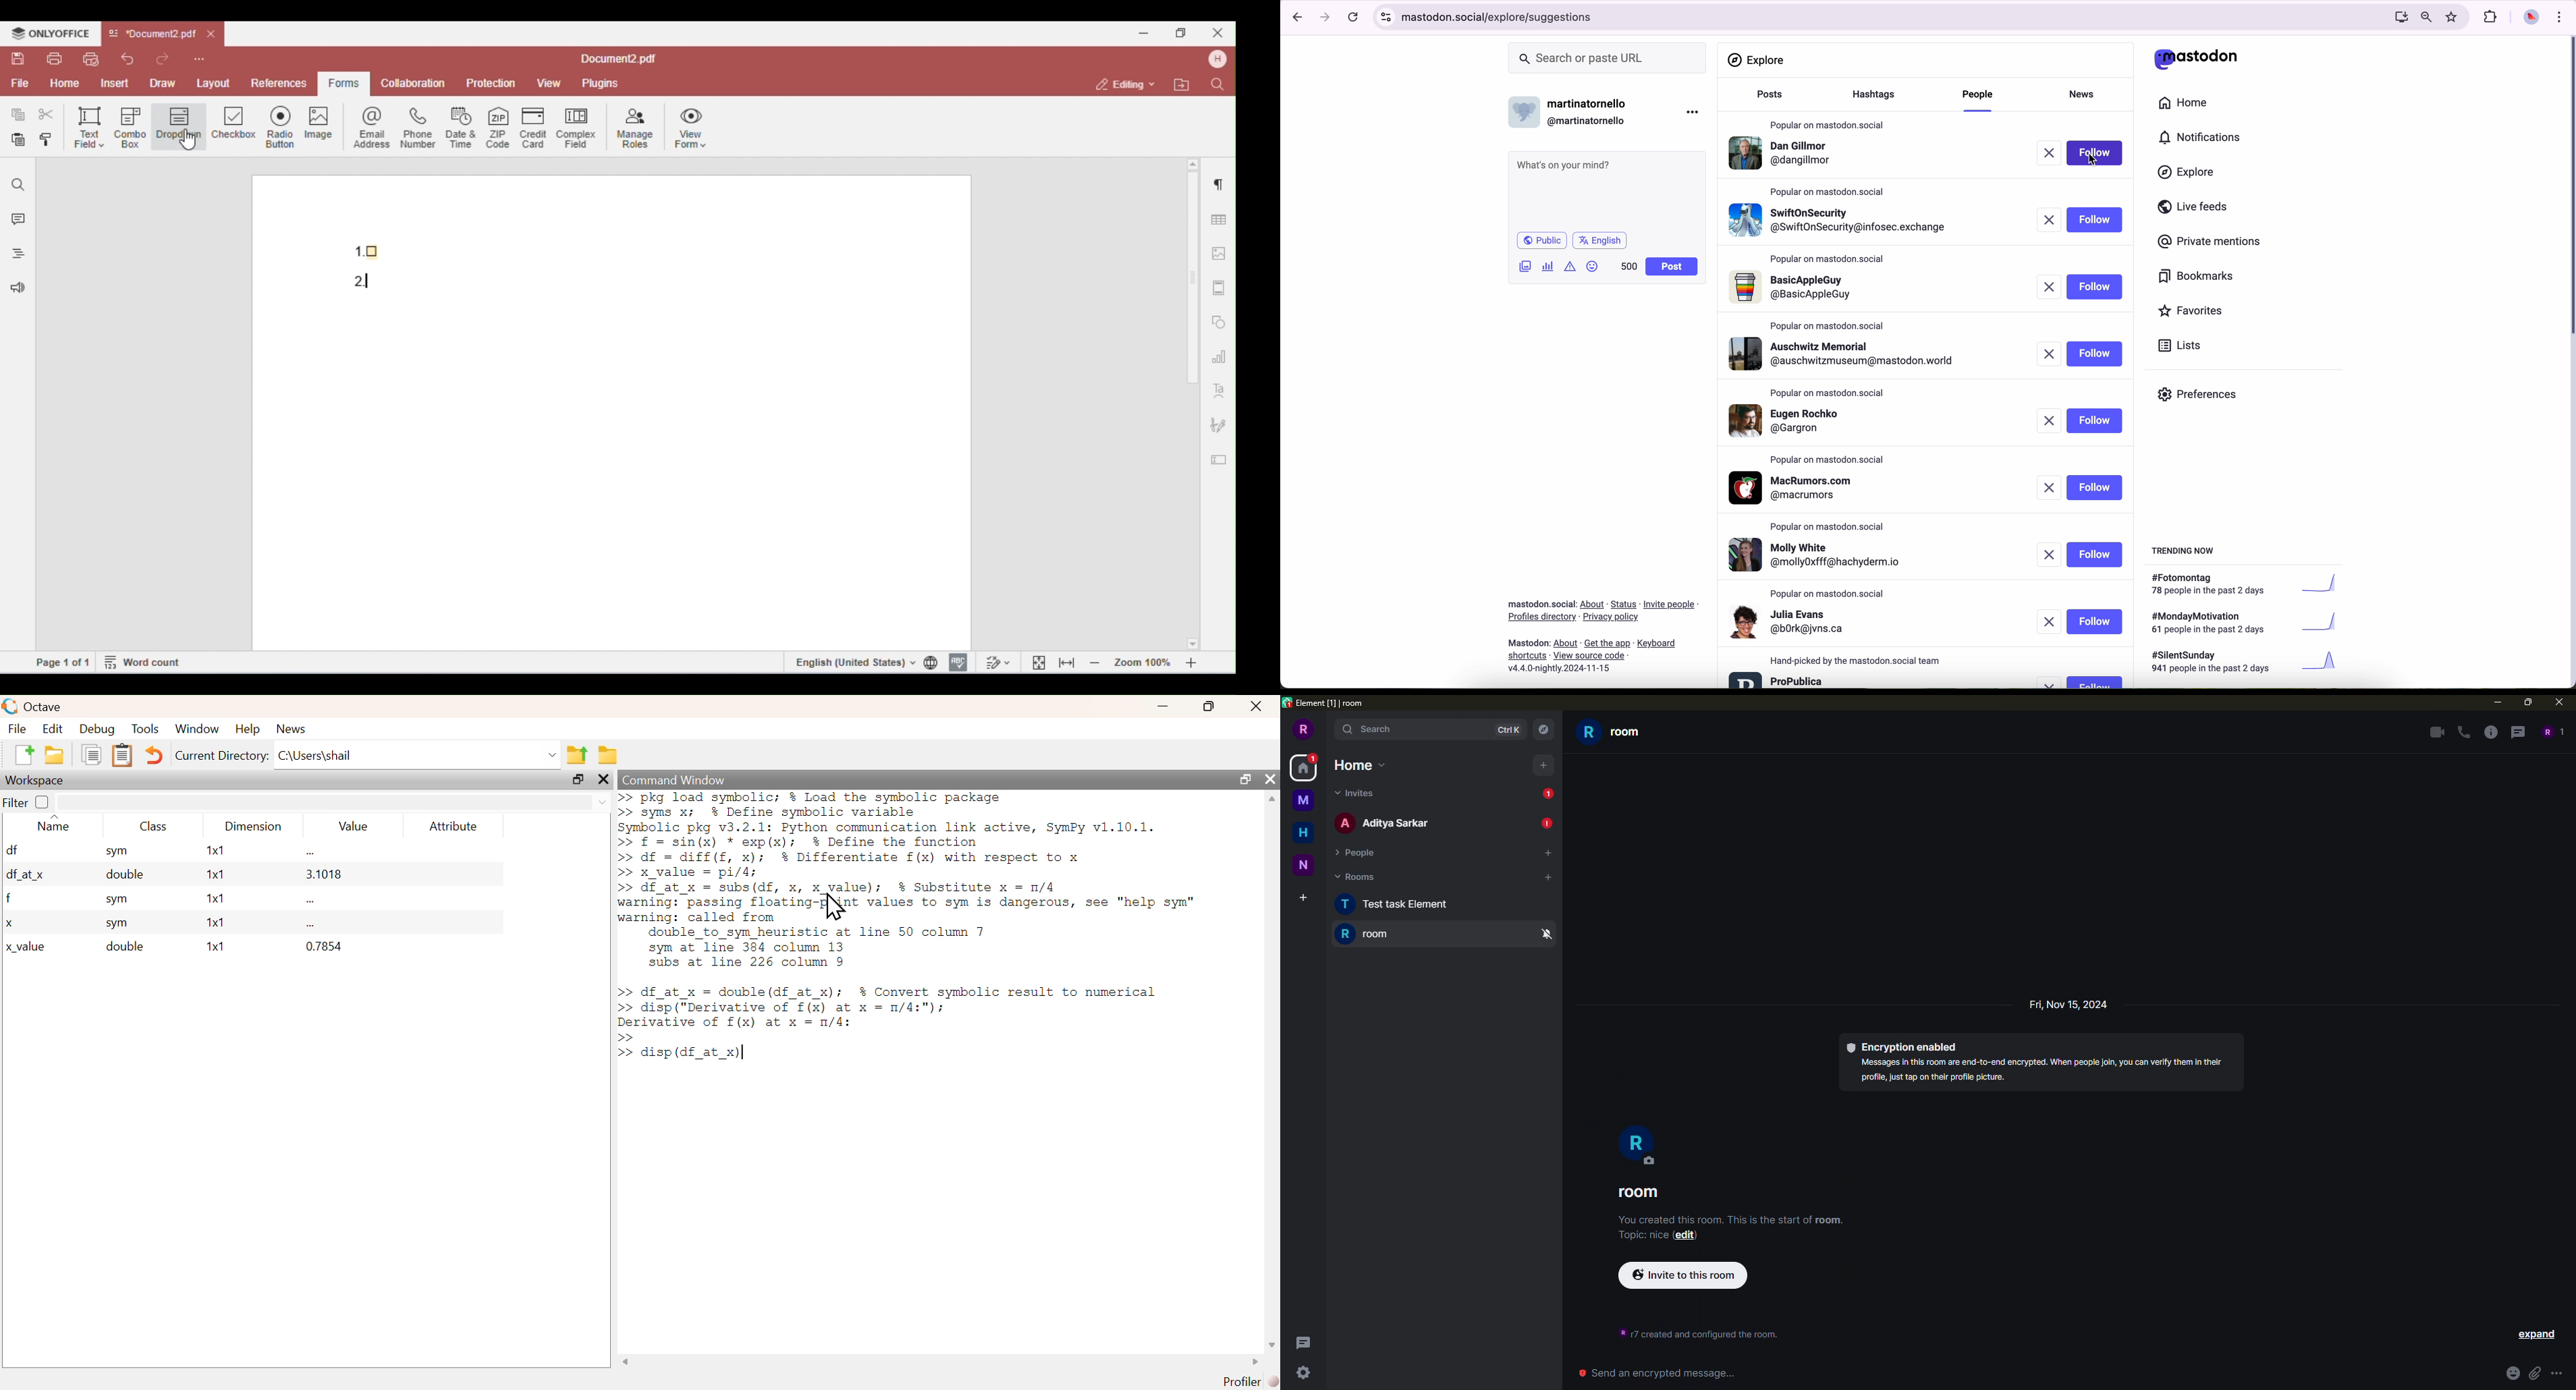  Describe the element at coordinates (1303, 832) in the screenshot. I see `home` at that location.